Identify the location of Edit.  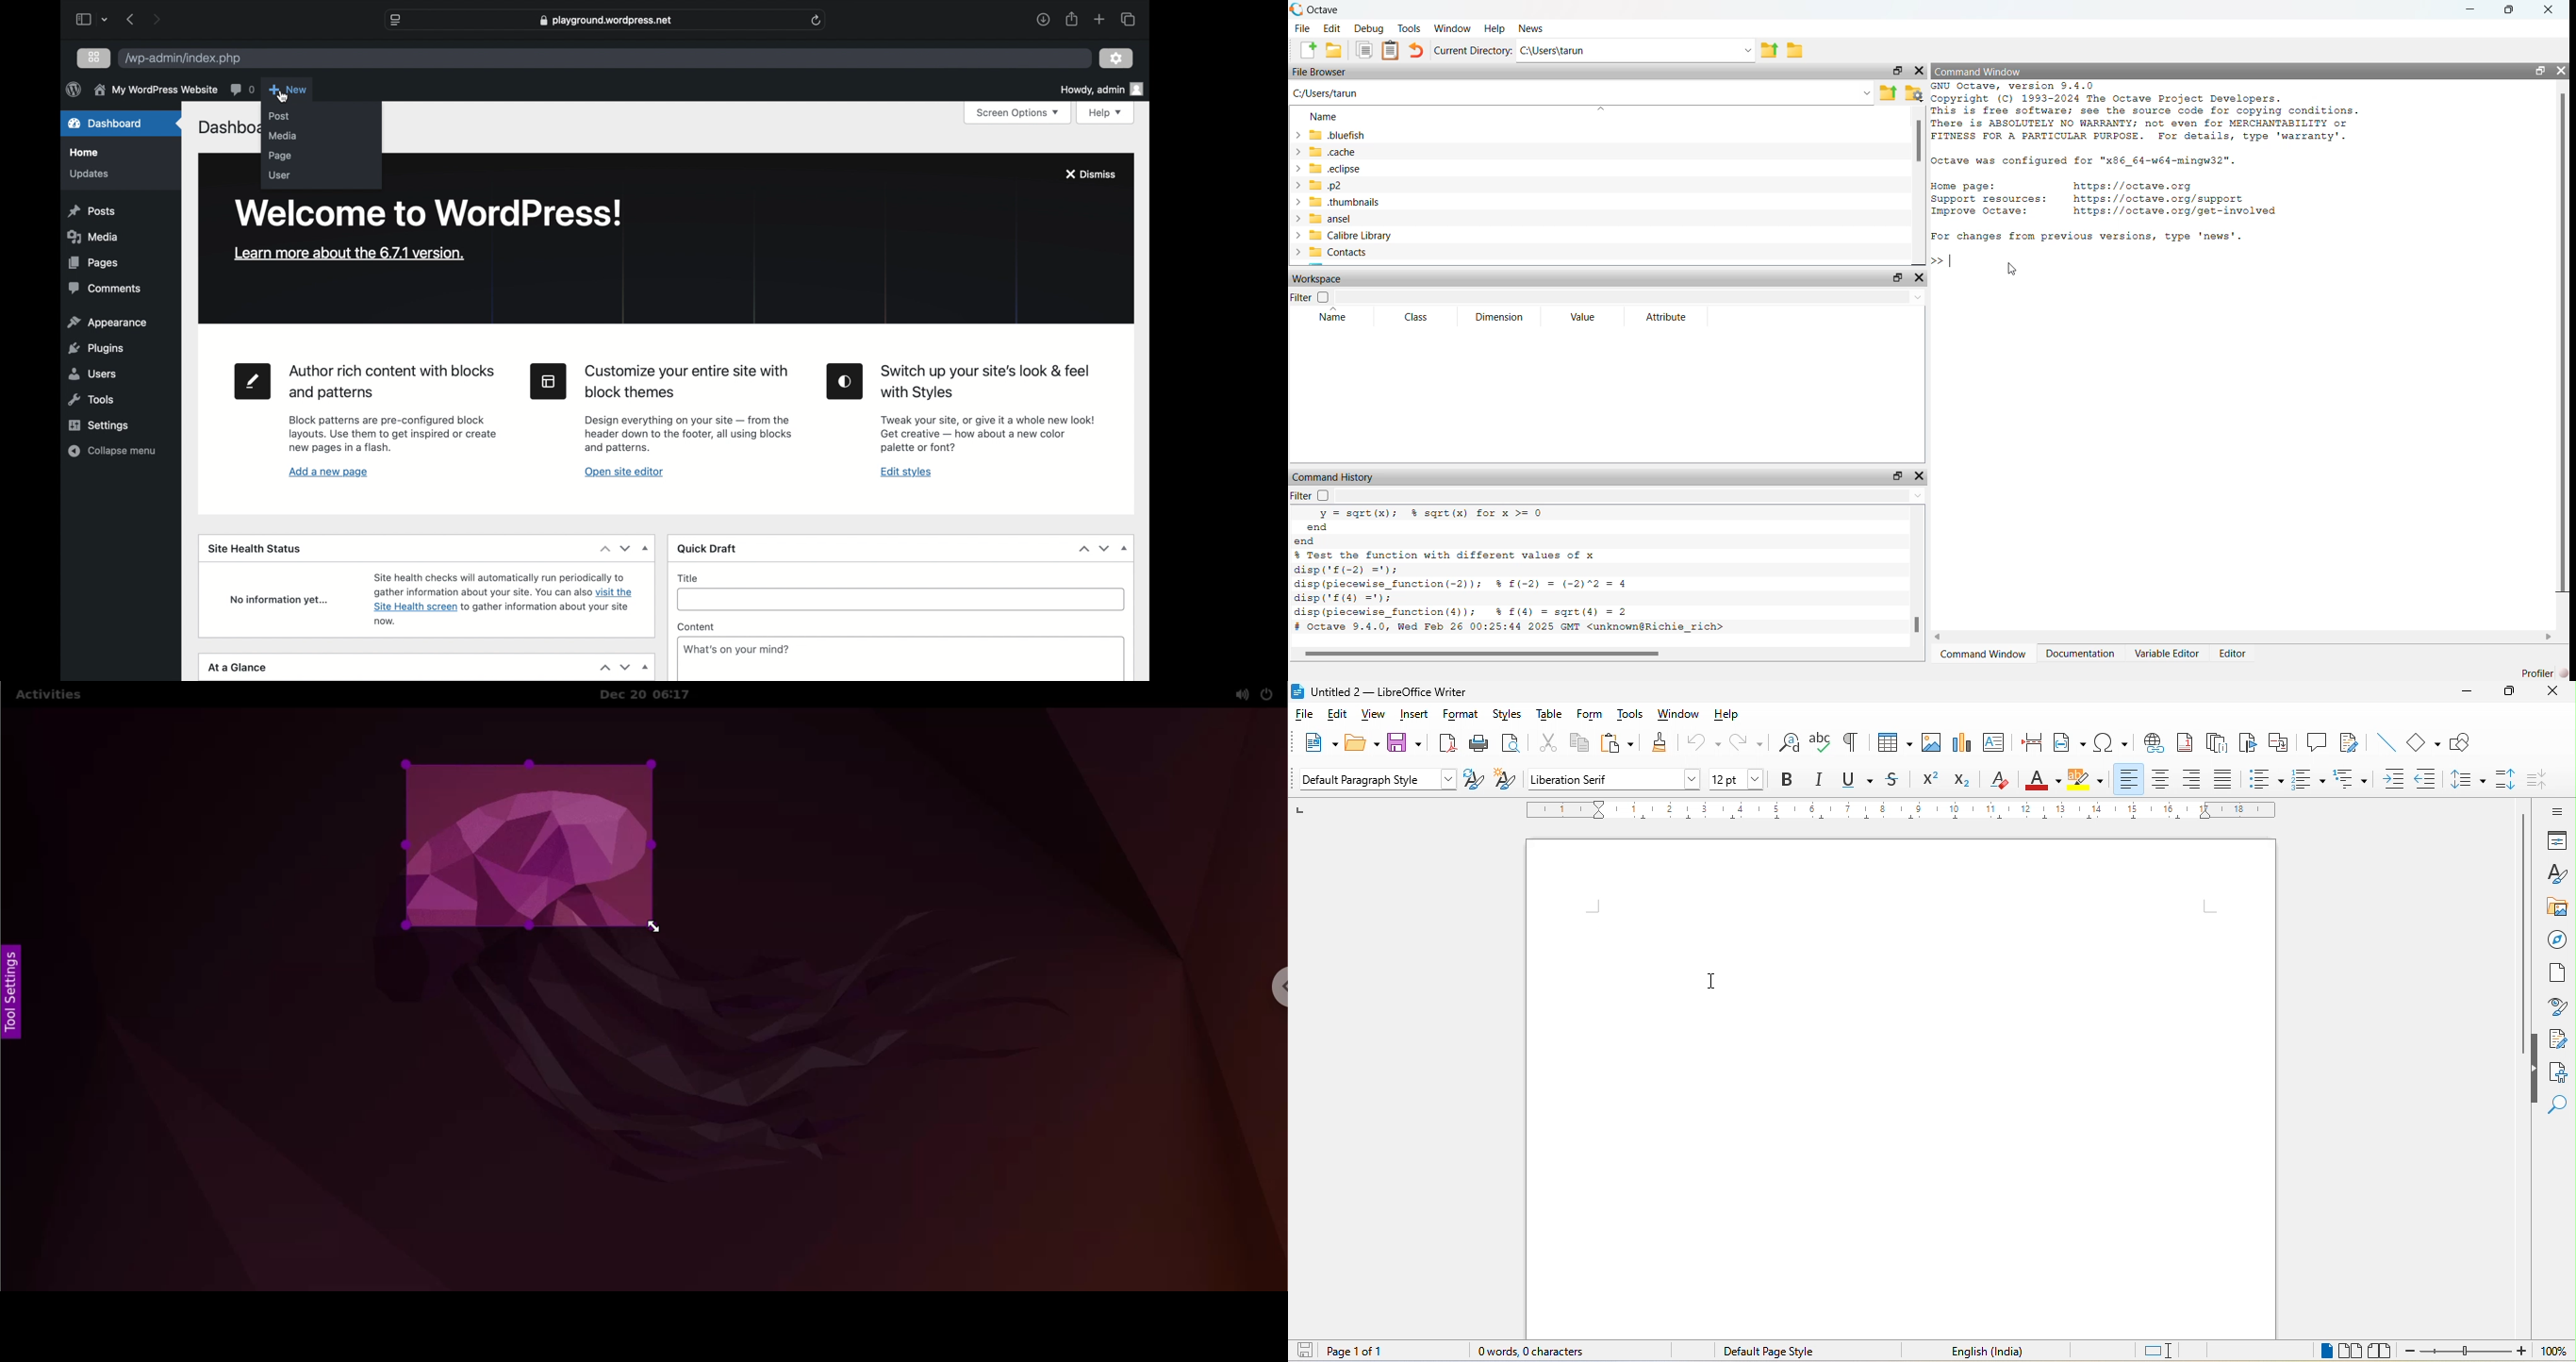
(1333, 29).